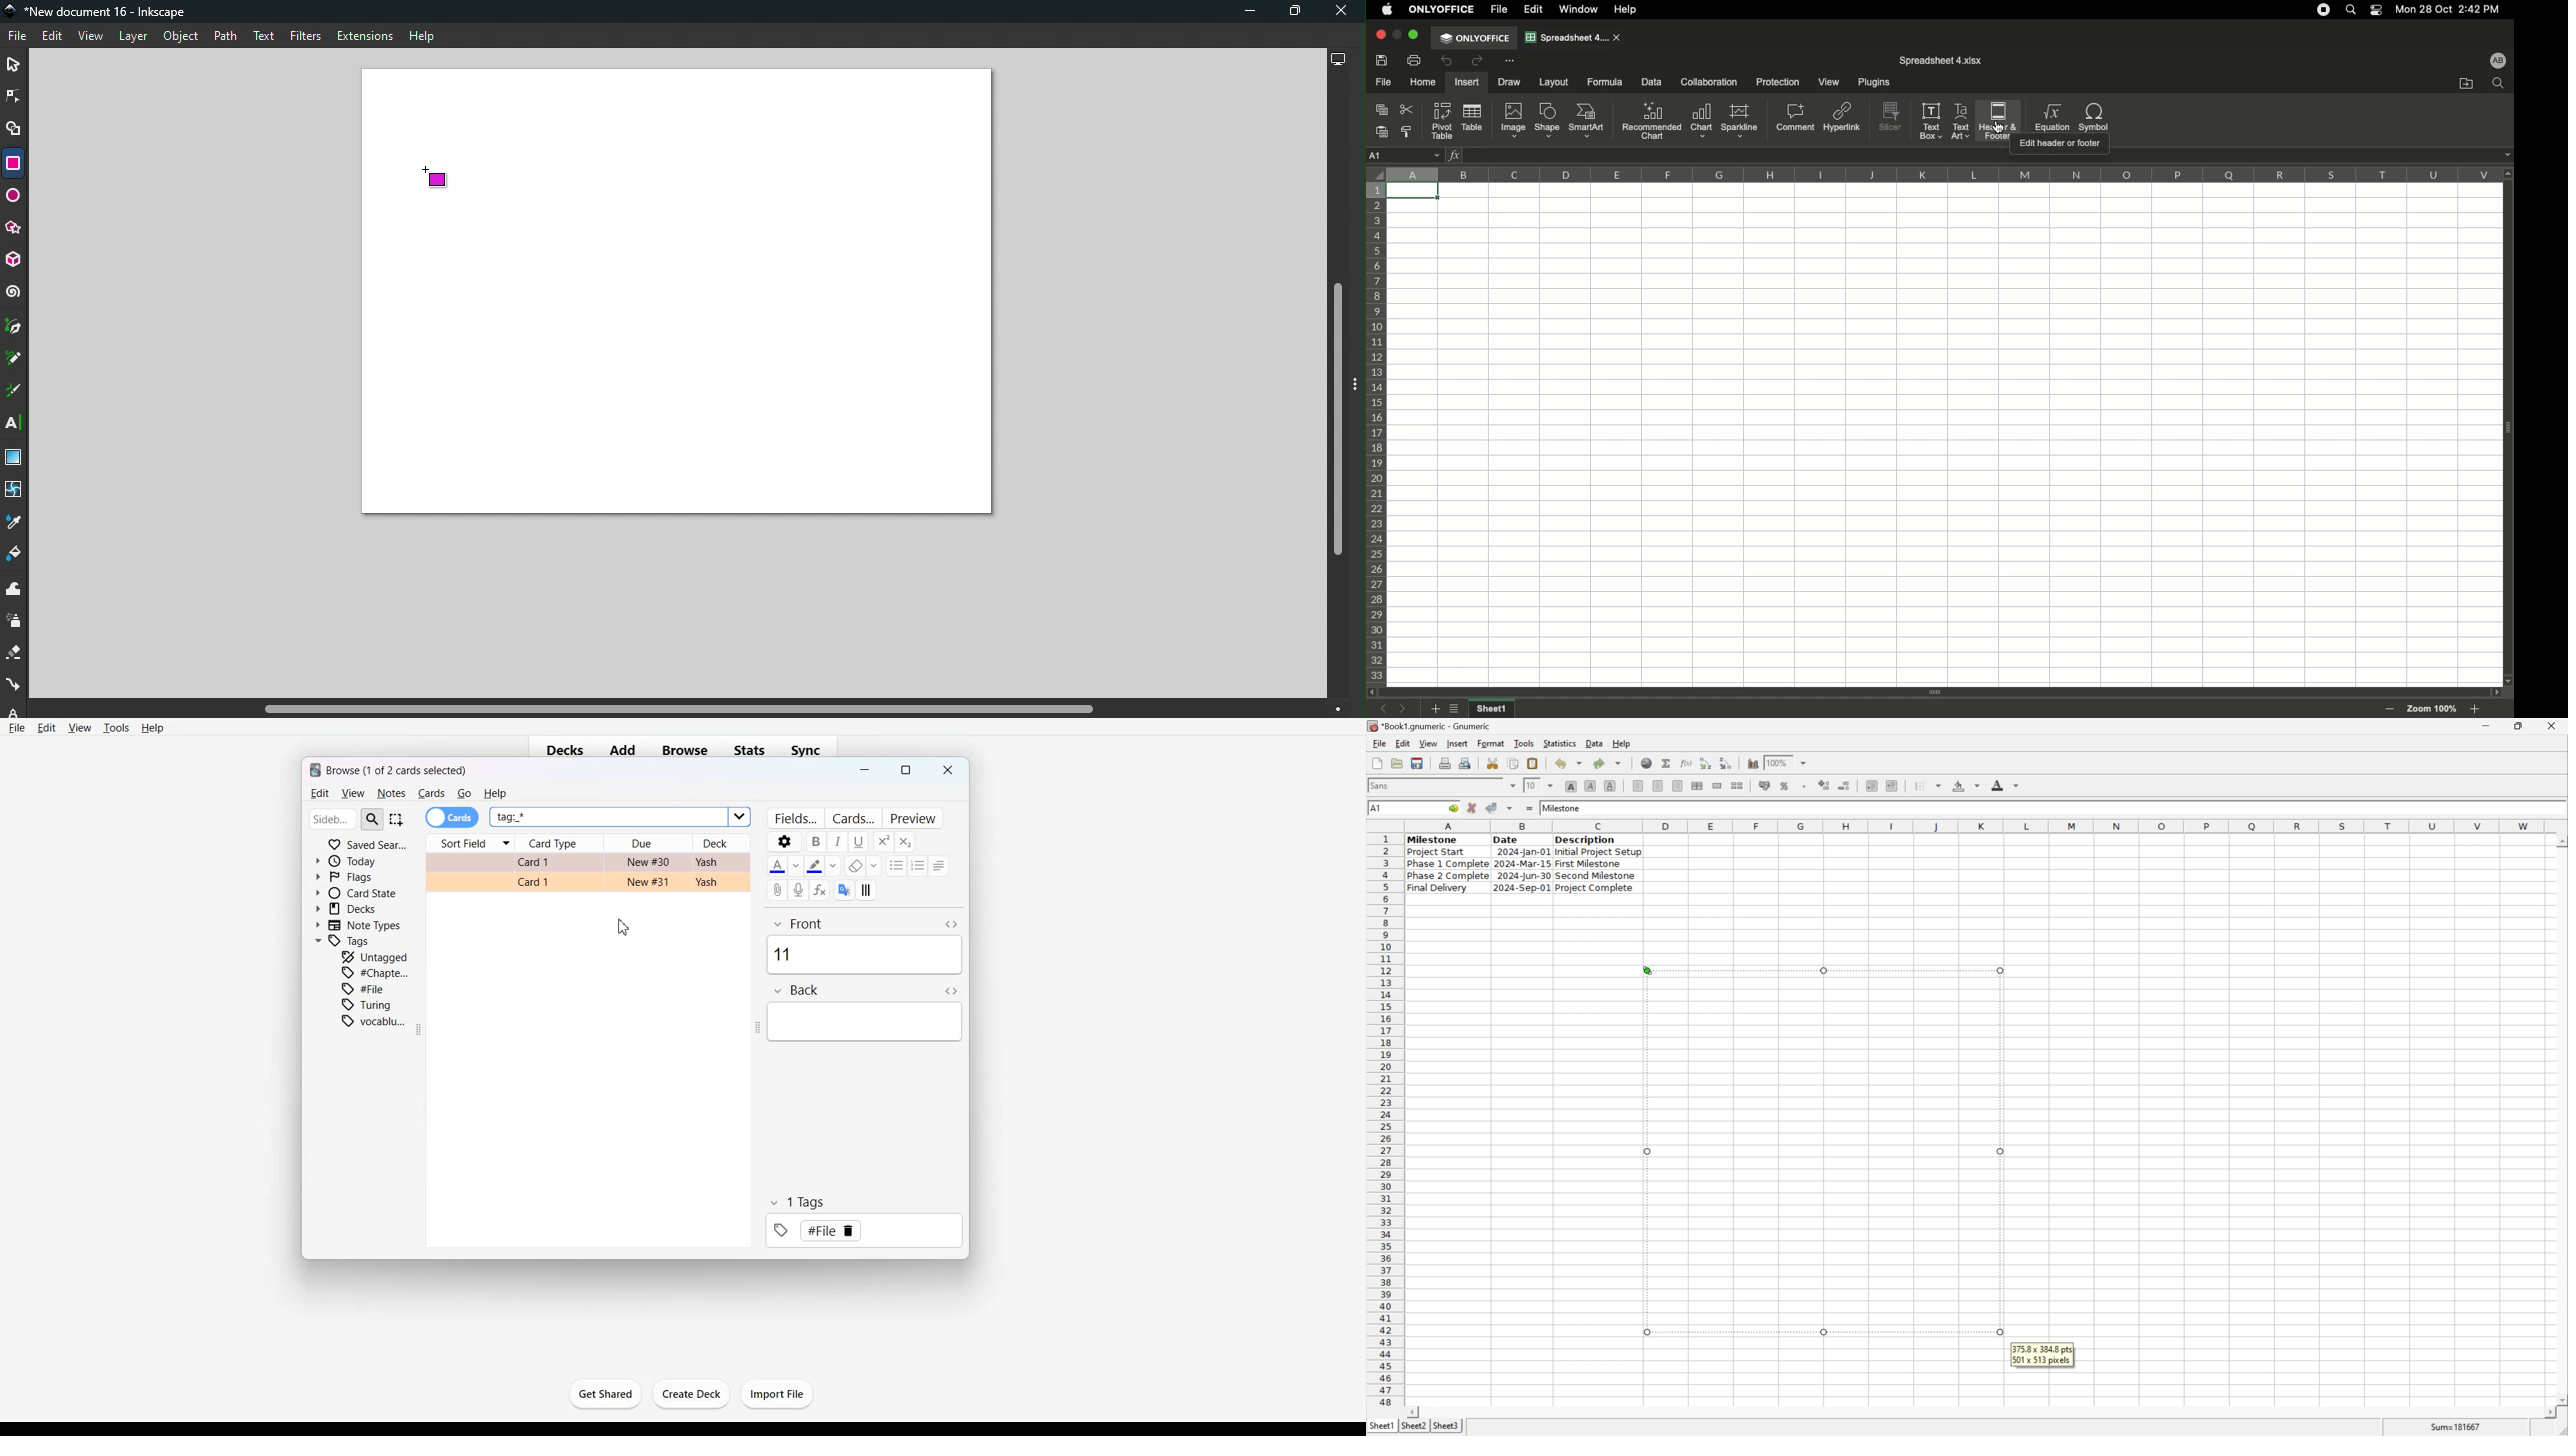 This screenshot has width=2576, height=1456. Describe the element at coordinates (2324, 10) in the screenshot. I see `Recording` at that location.